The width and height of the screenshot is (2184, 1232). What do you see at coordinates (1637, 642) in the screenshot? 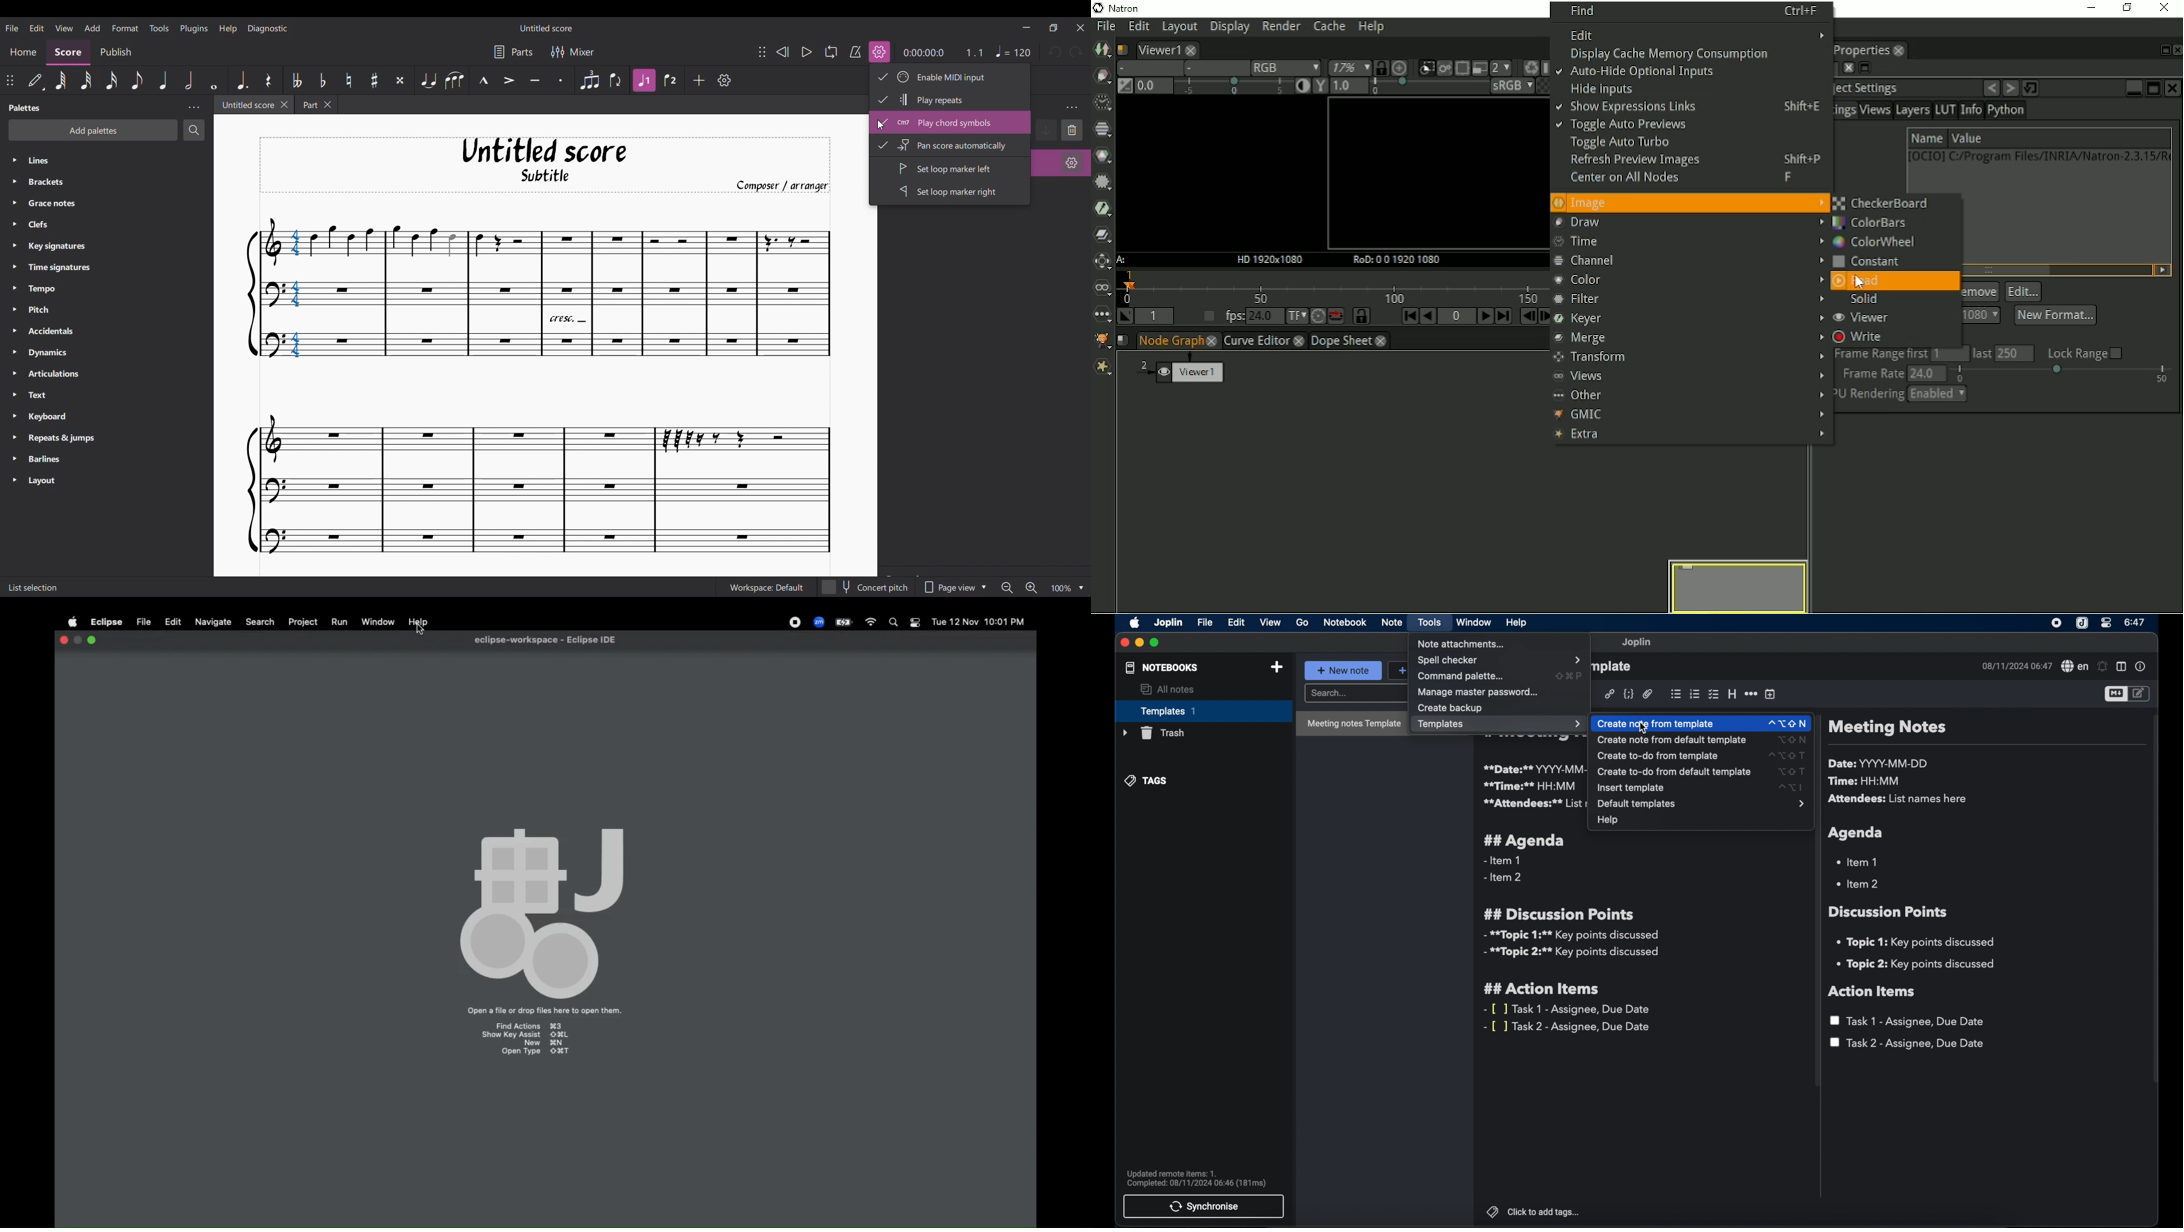
I see `Joplin` at bounding box center [1637, 642].